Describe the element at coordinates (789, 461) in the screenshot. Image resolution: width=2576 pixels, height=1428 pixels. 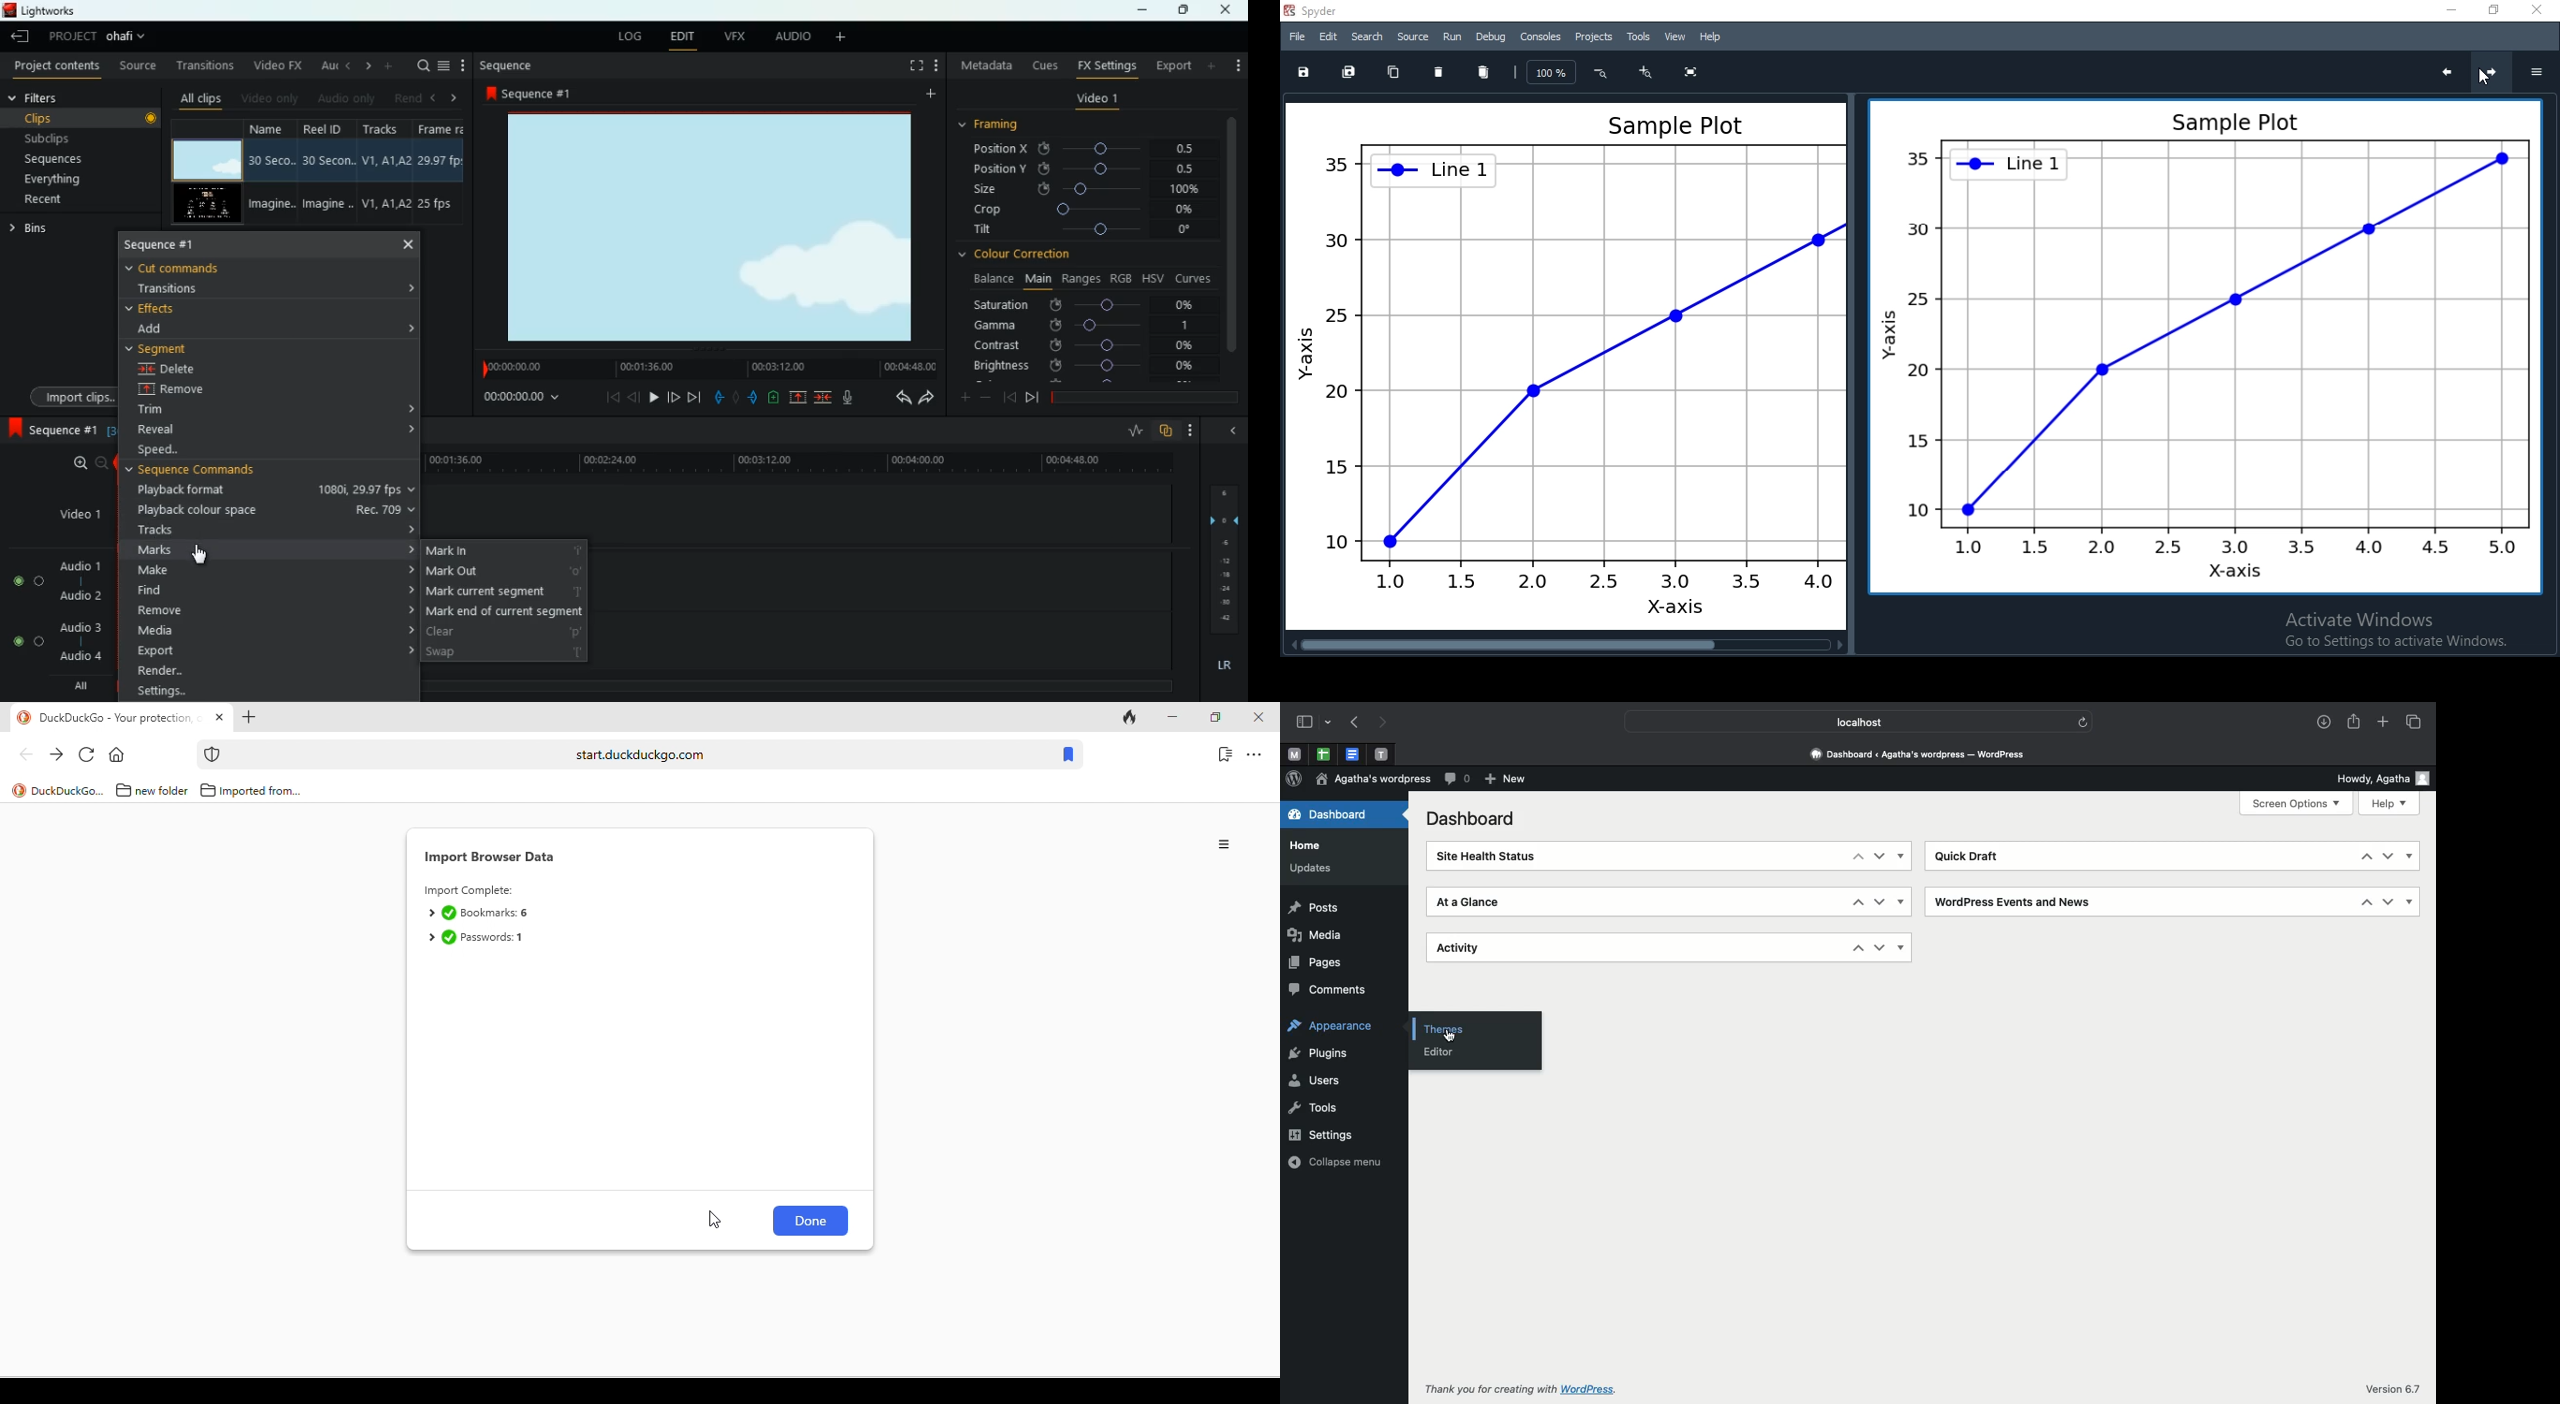
I see `timeline` at that location.